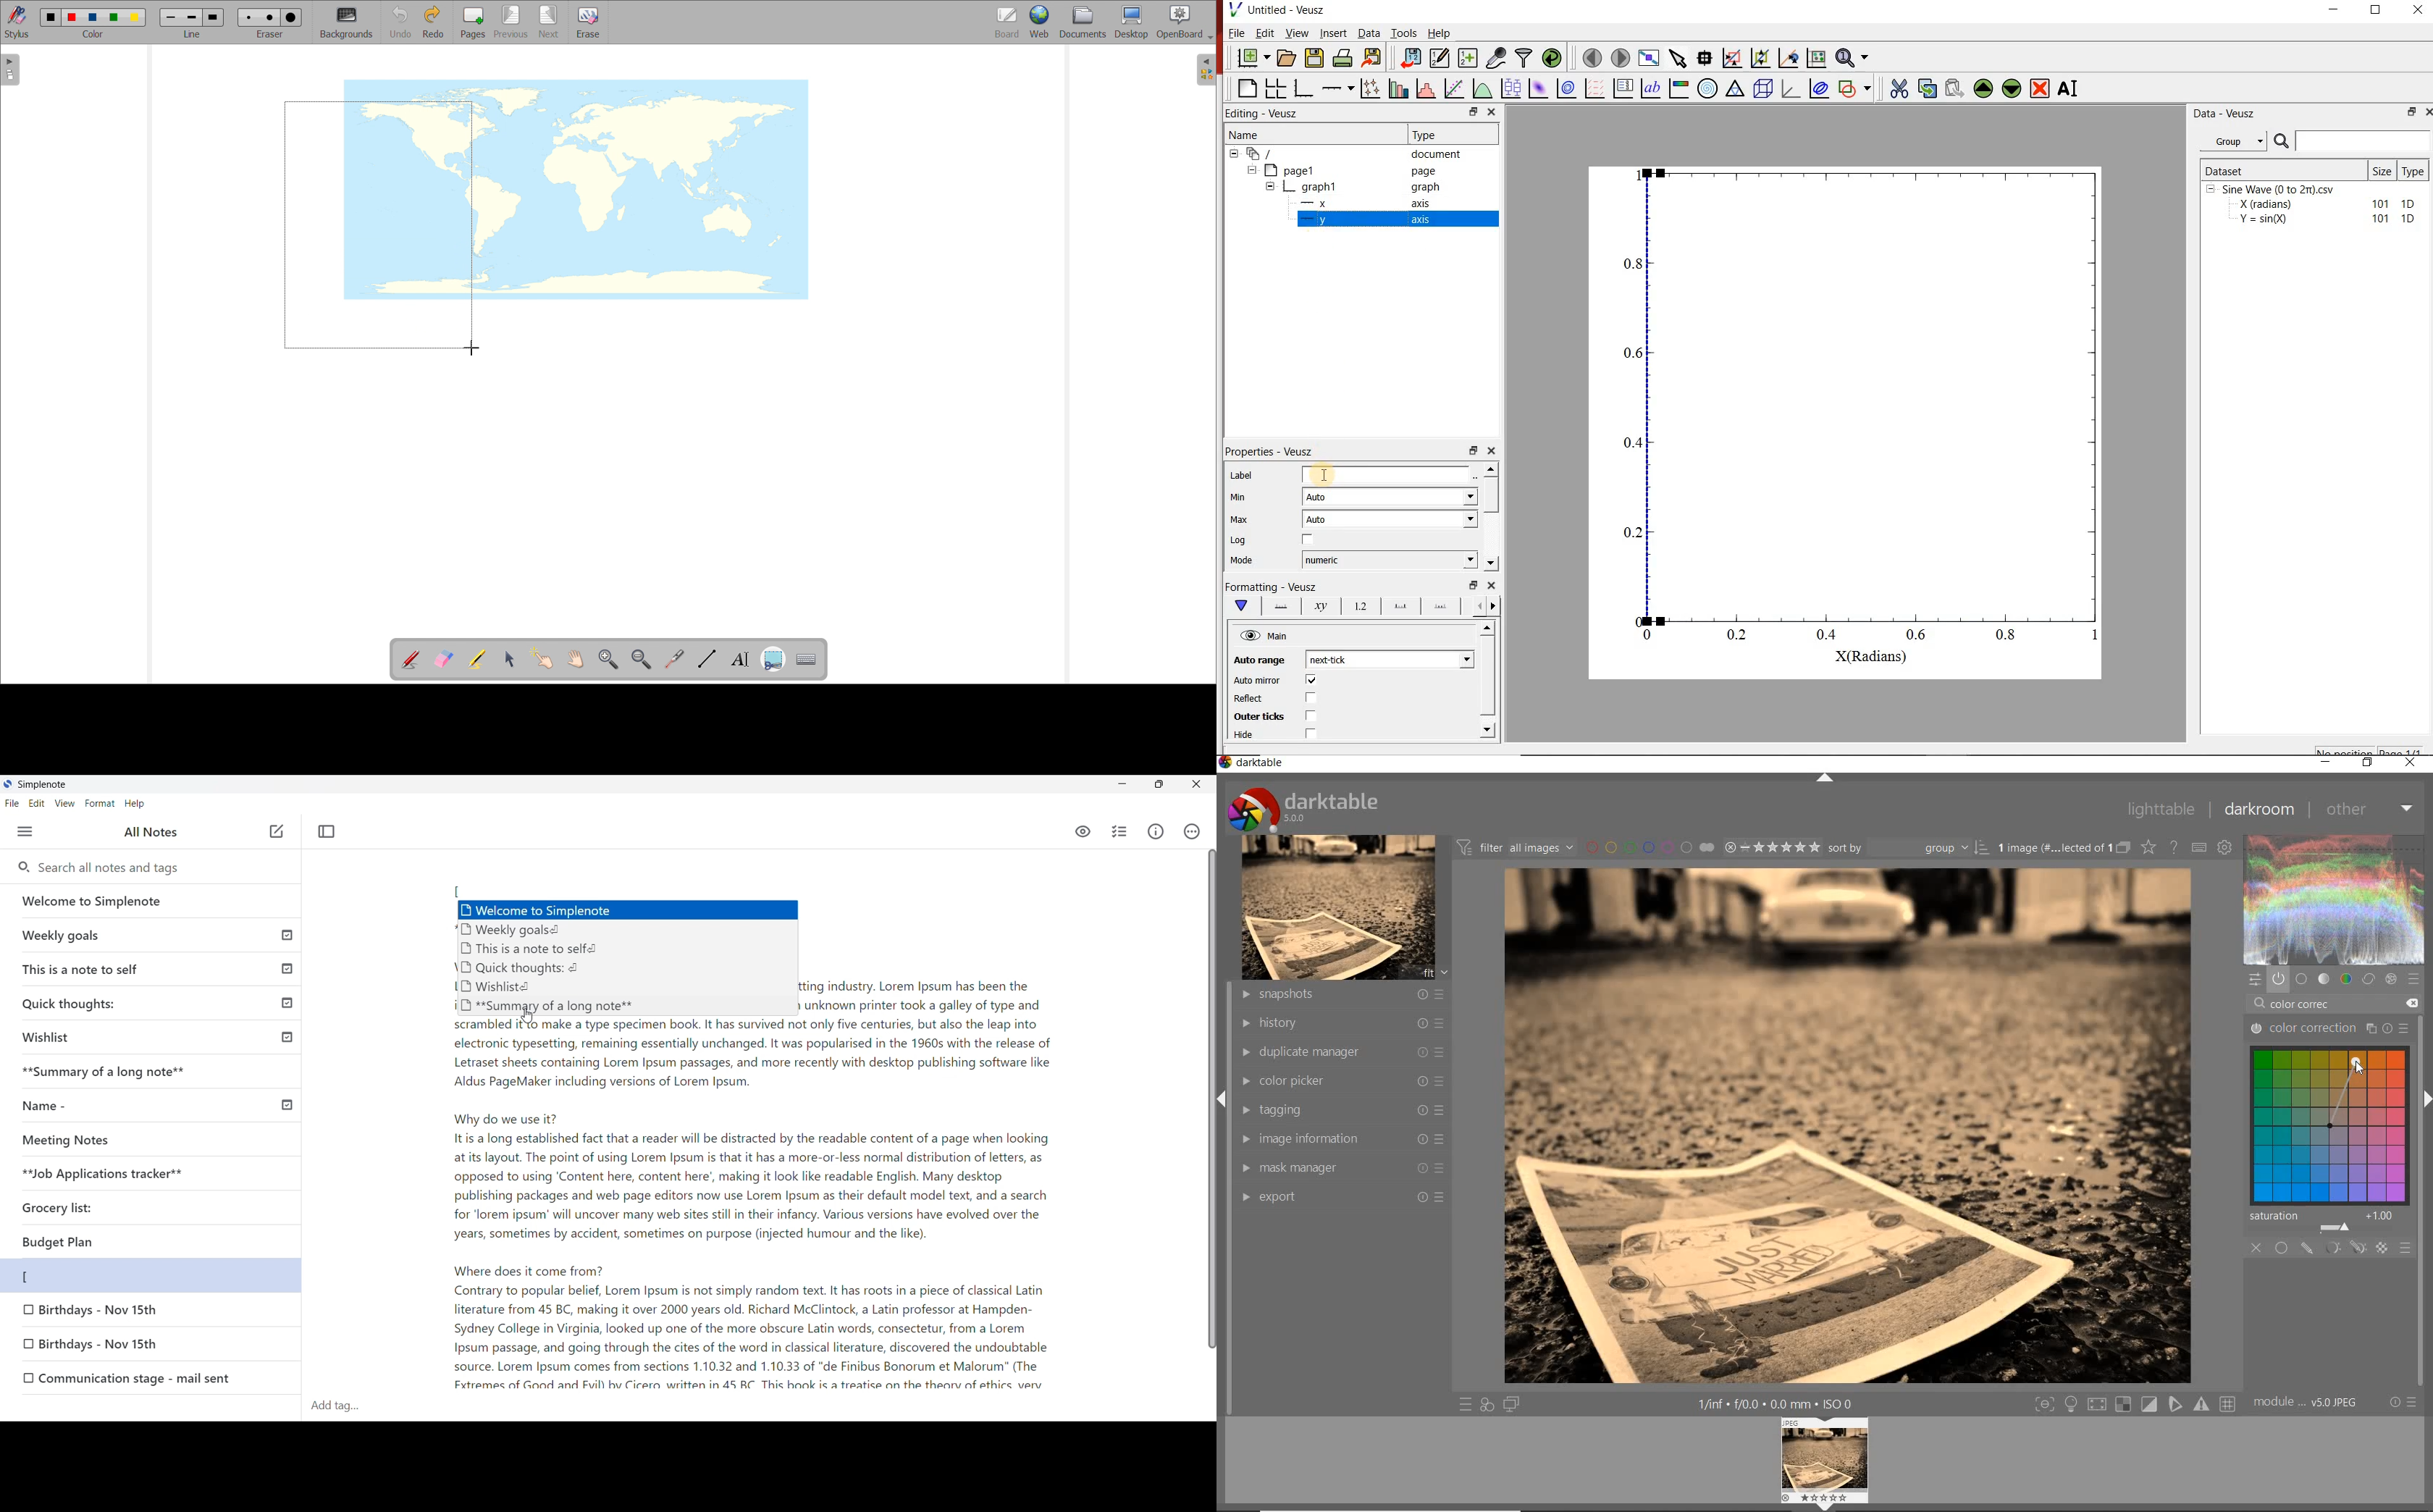 The image size is (2436, 1512). Describe the element at coordinates (1477, 605) in the screenshot. I see `Move left` at that location.